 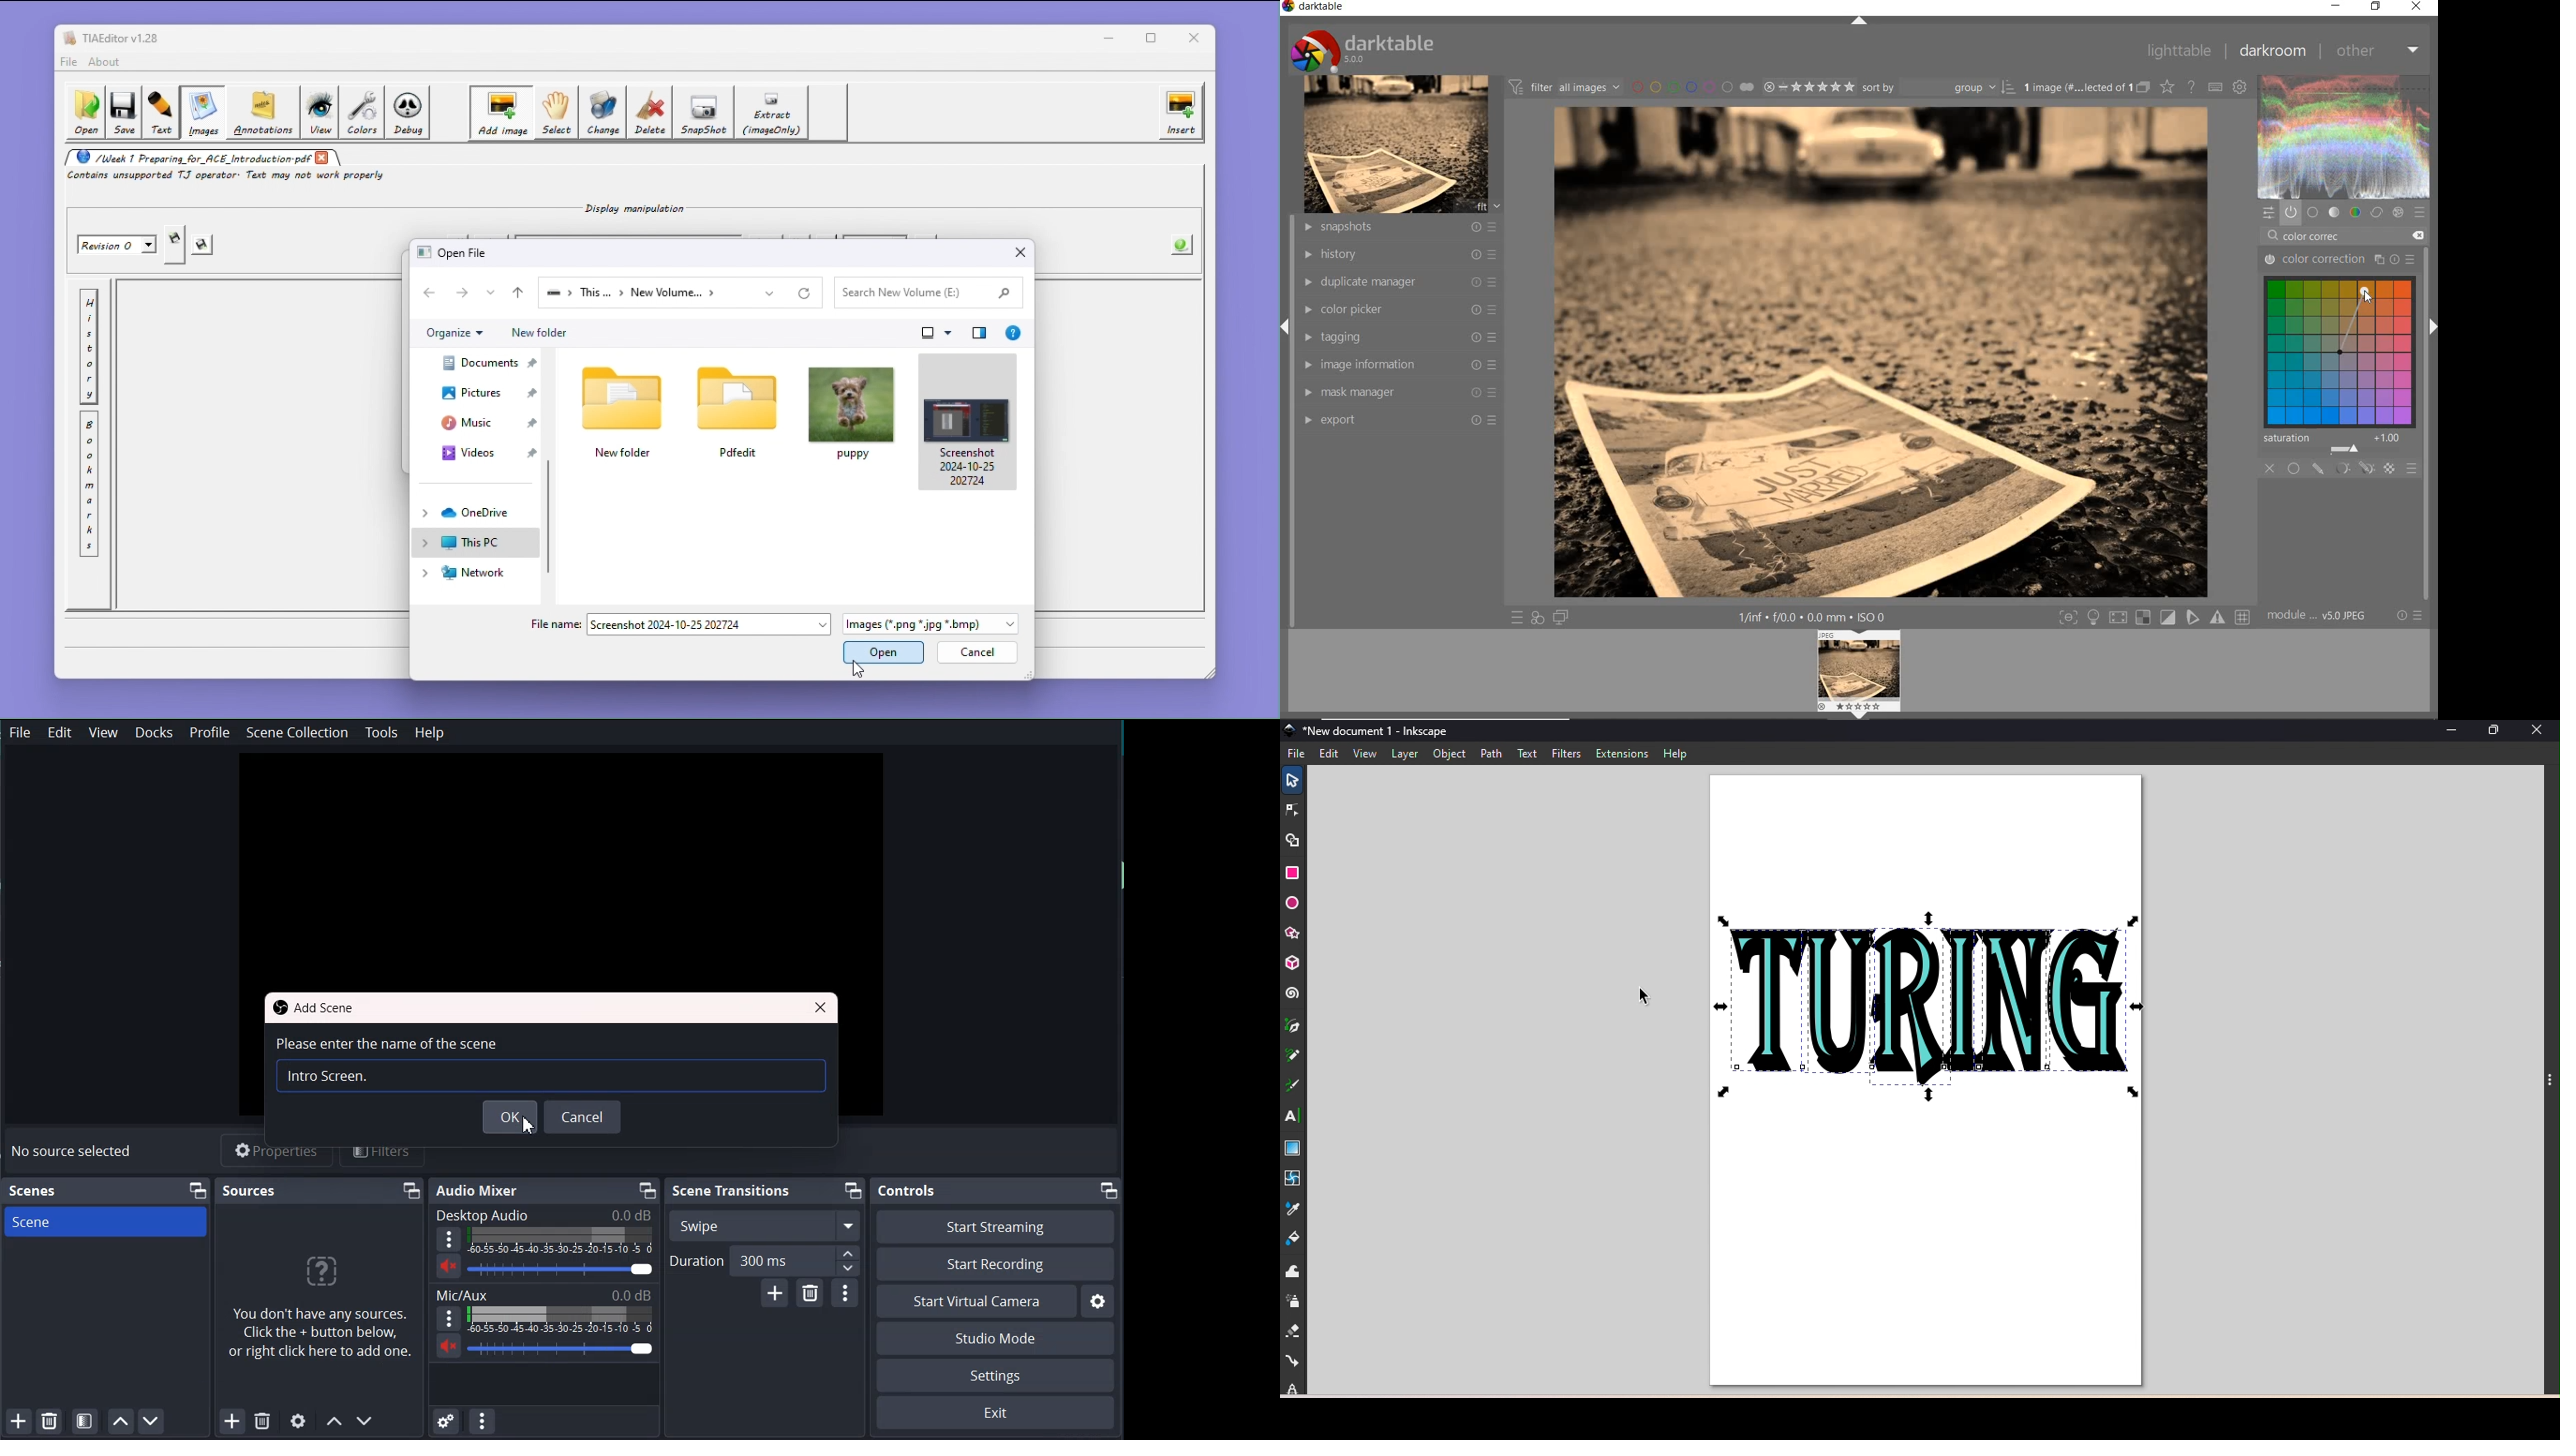 What do you see at coordinates (544, 1215) in the screenshot?
I see `Text` at bounding box center [544, 1215].